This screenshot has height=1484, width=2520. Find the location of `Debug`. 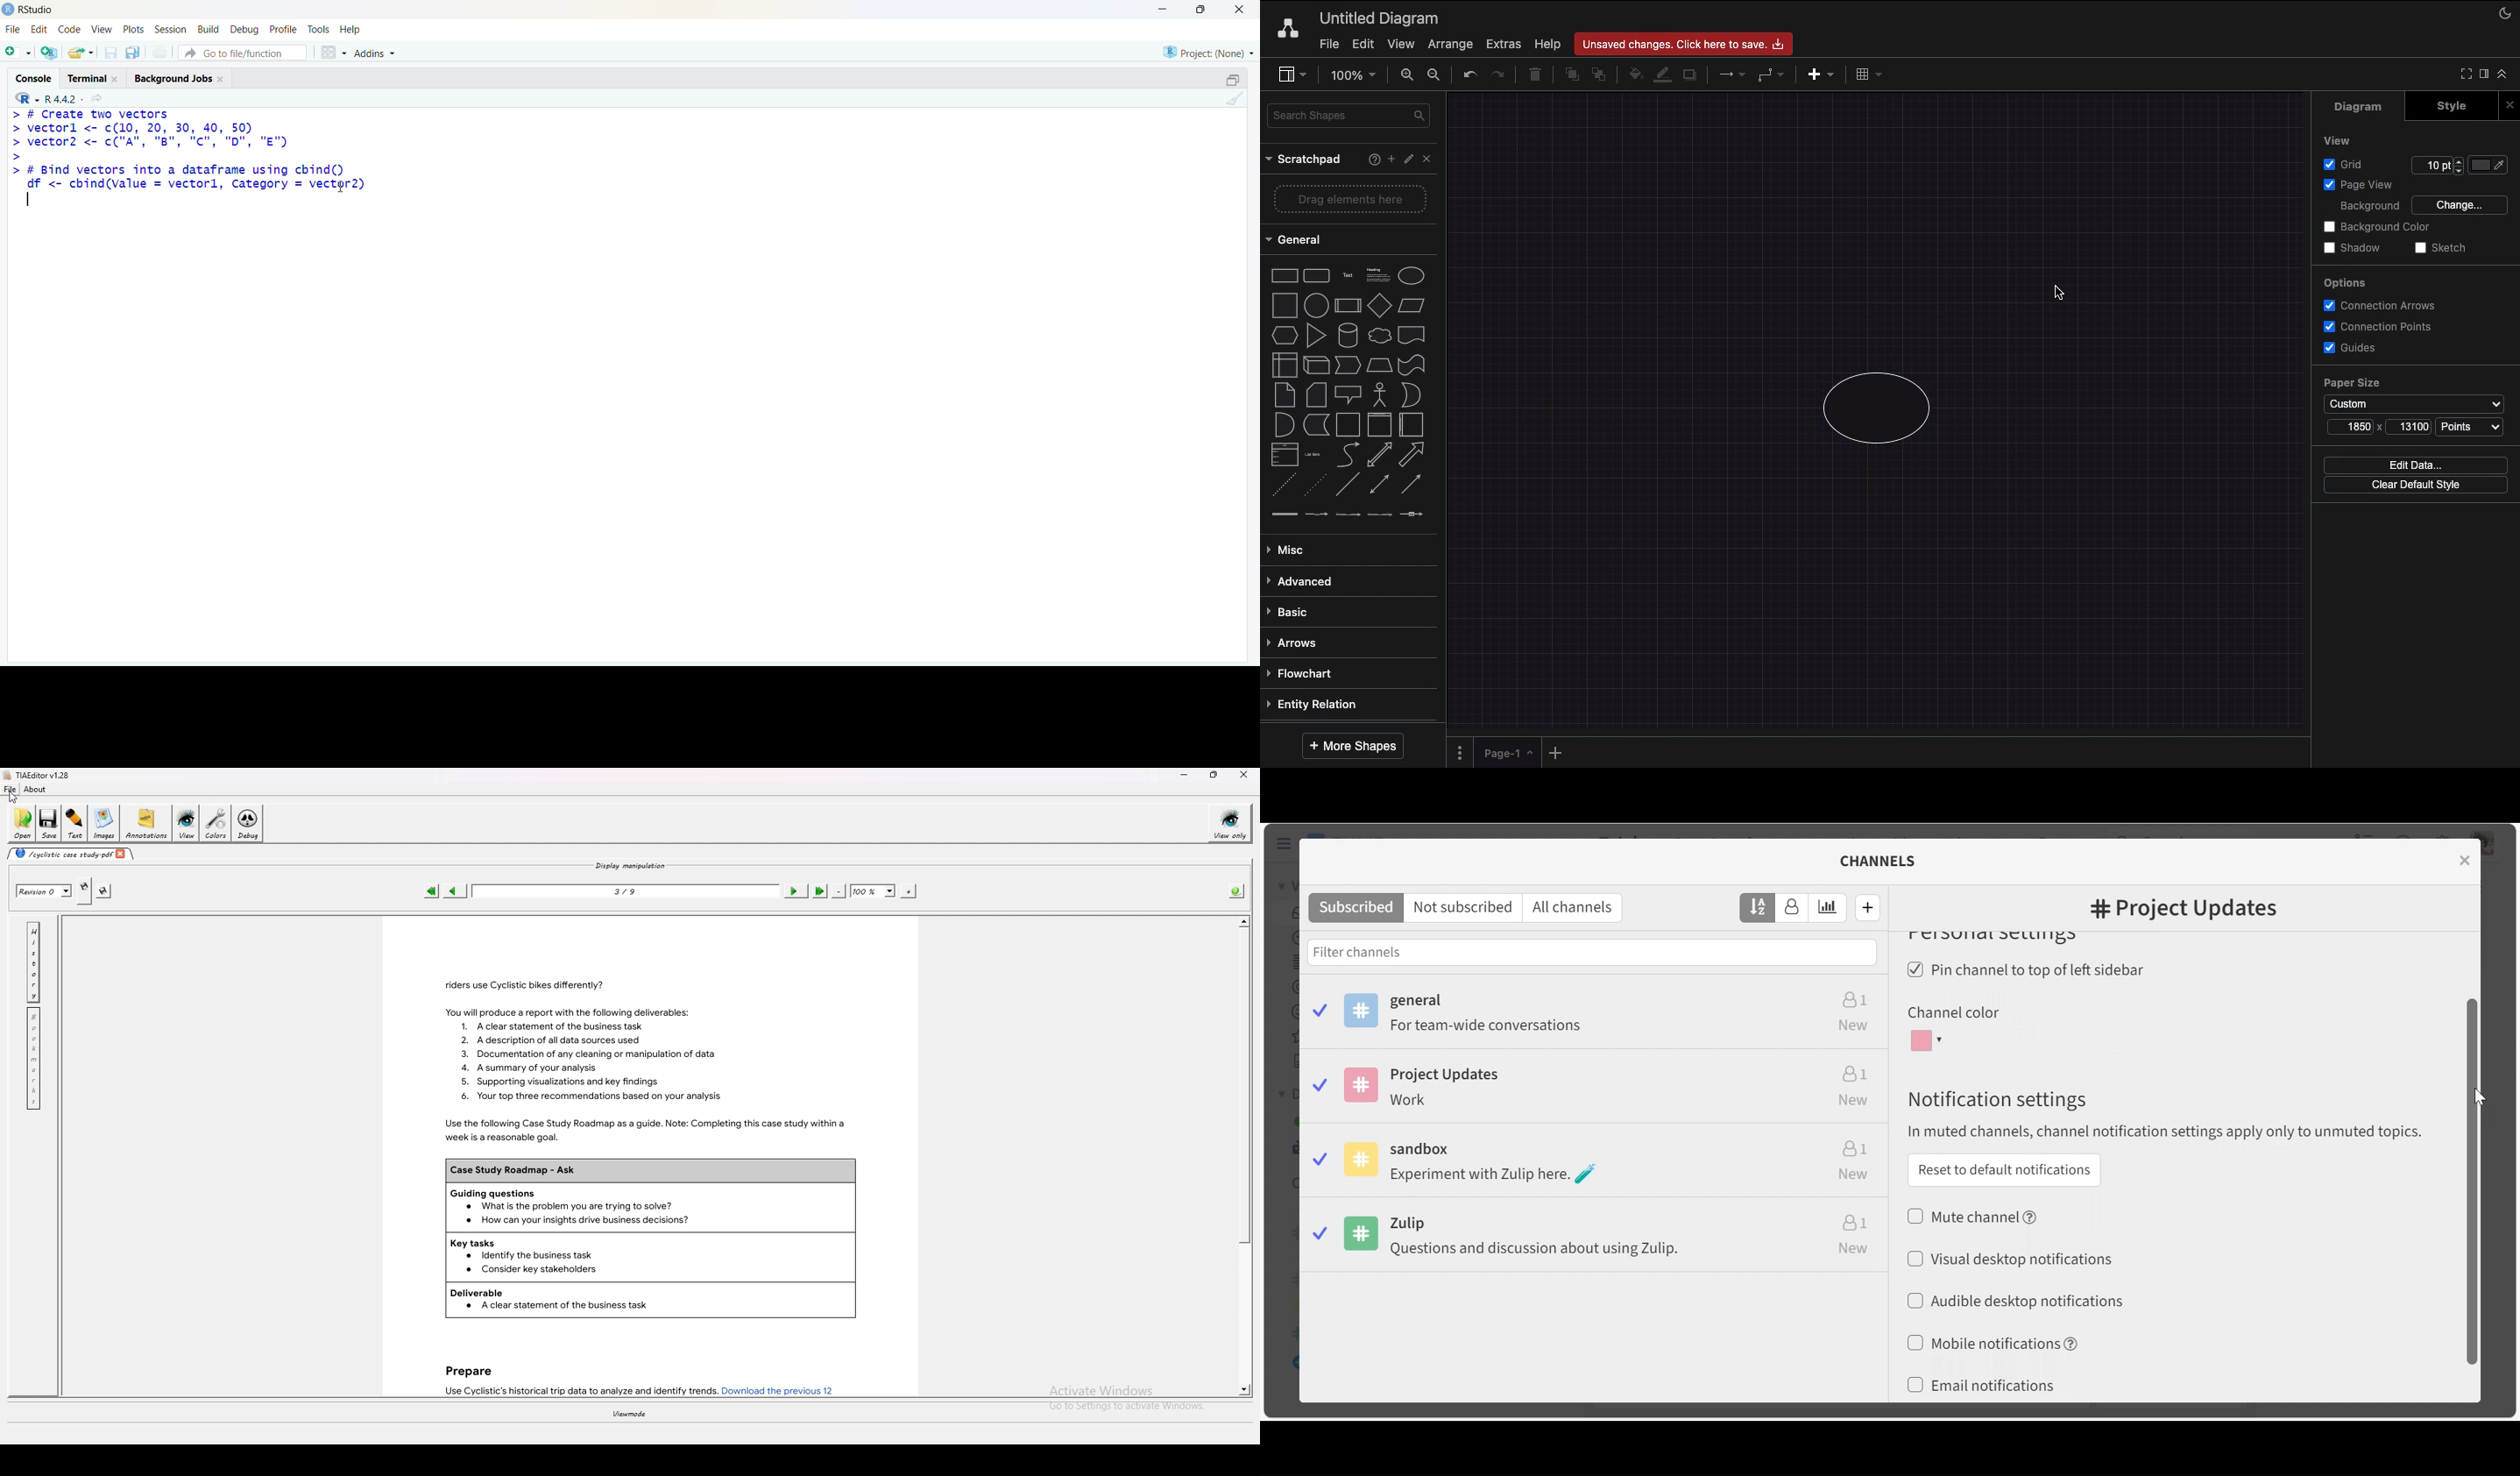

Debug is located at coordinates (245, 29).